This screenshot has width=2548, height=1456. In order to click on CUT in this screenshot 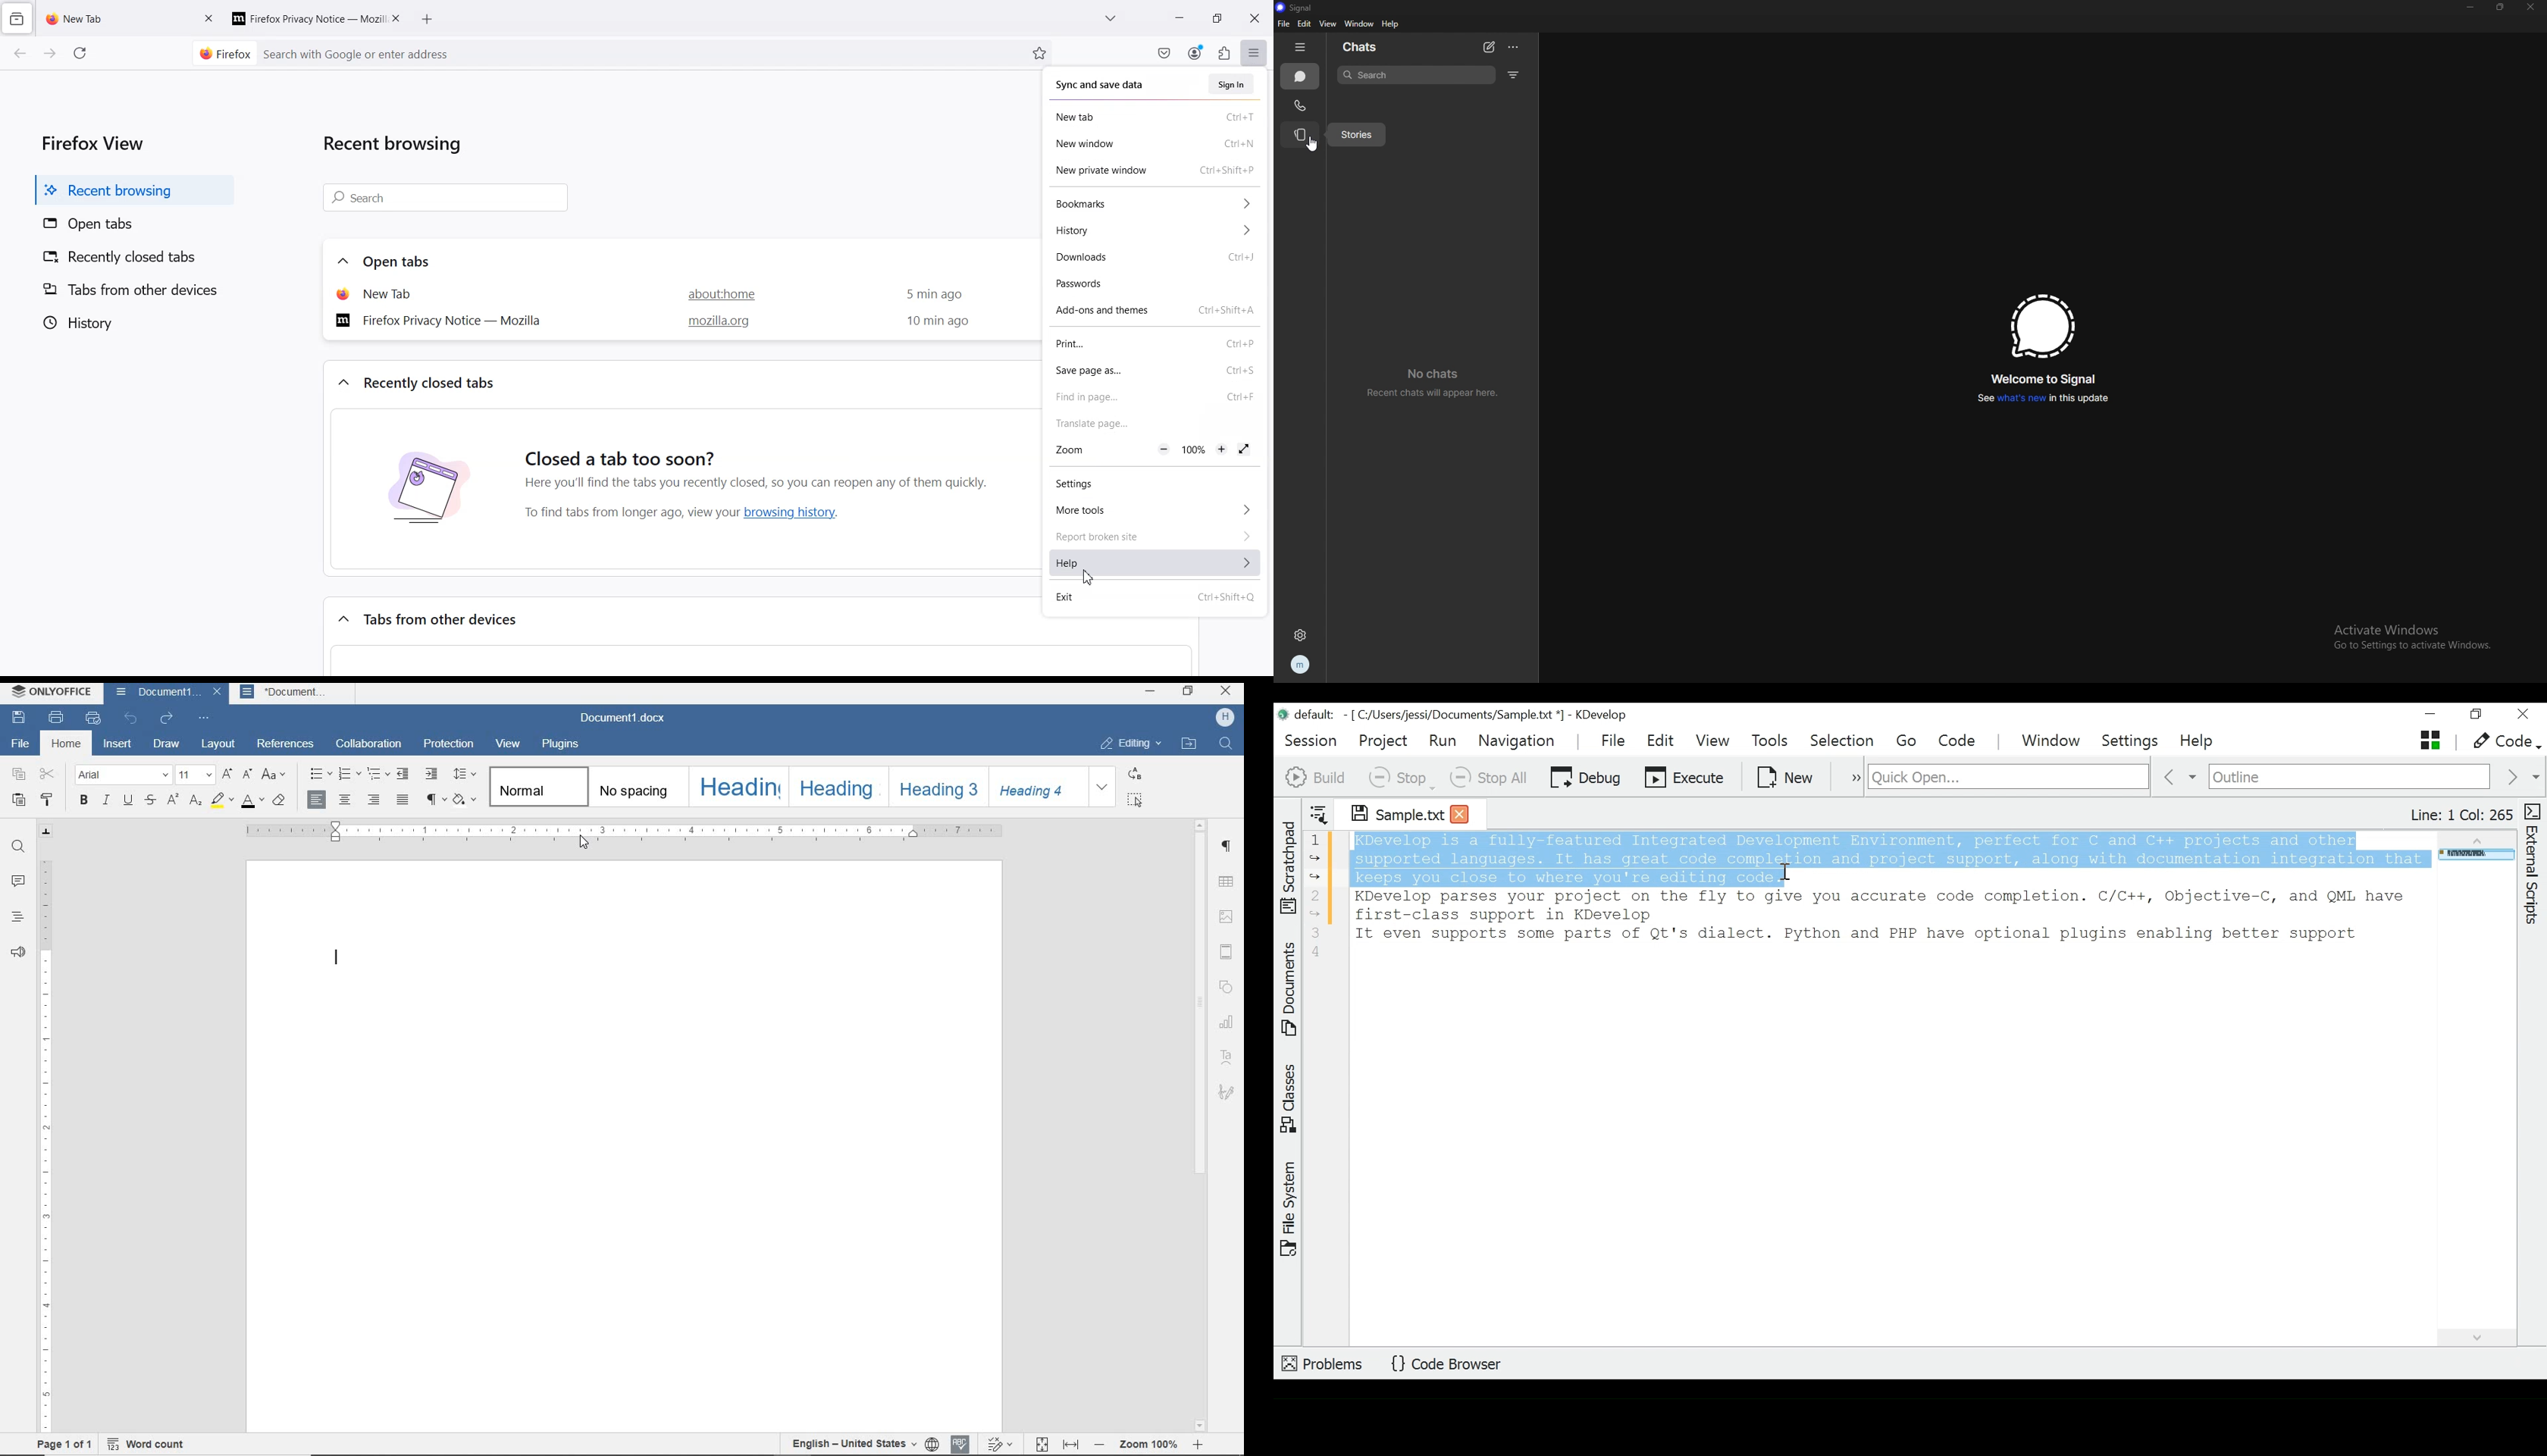, I will do `click(46, 774)`.